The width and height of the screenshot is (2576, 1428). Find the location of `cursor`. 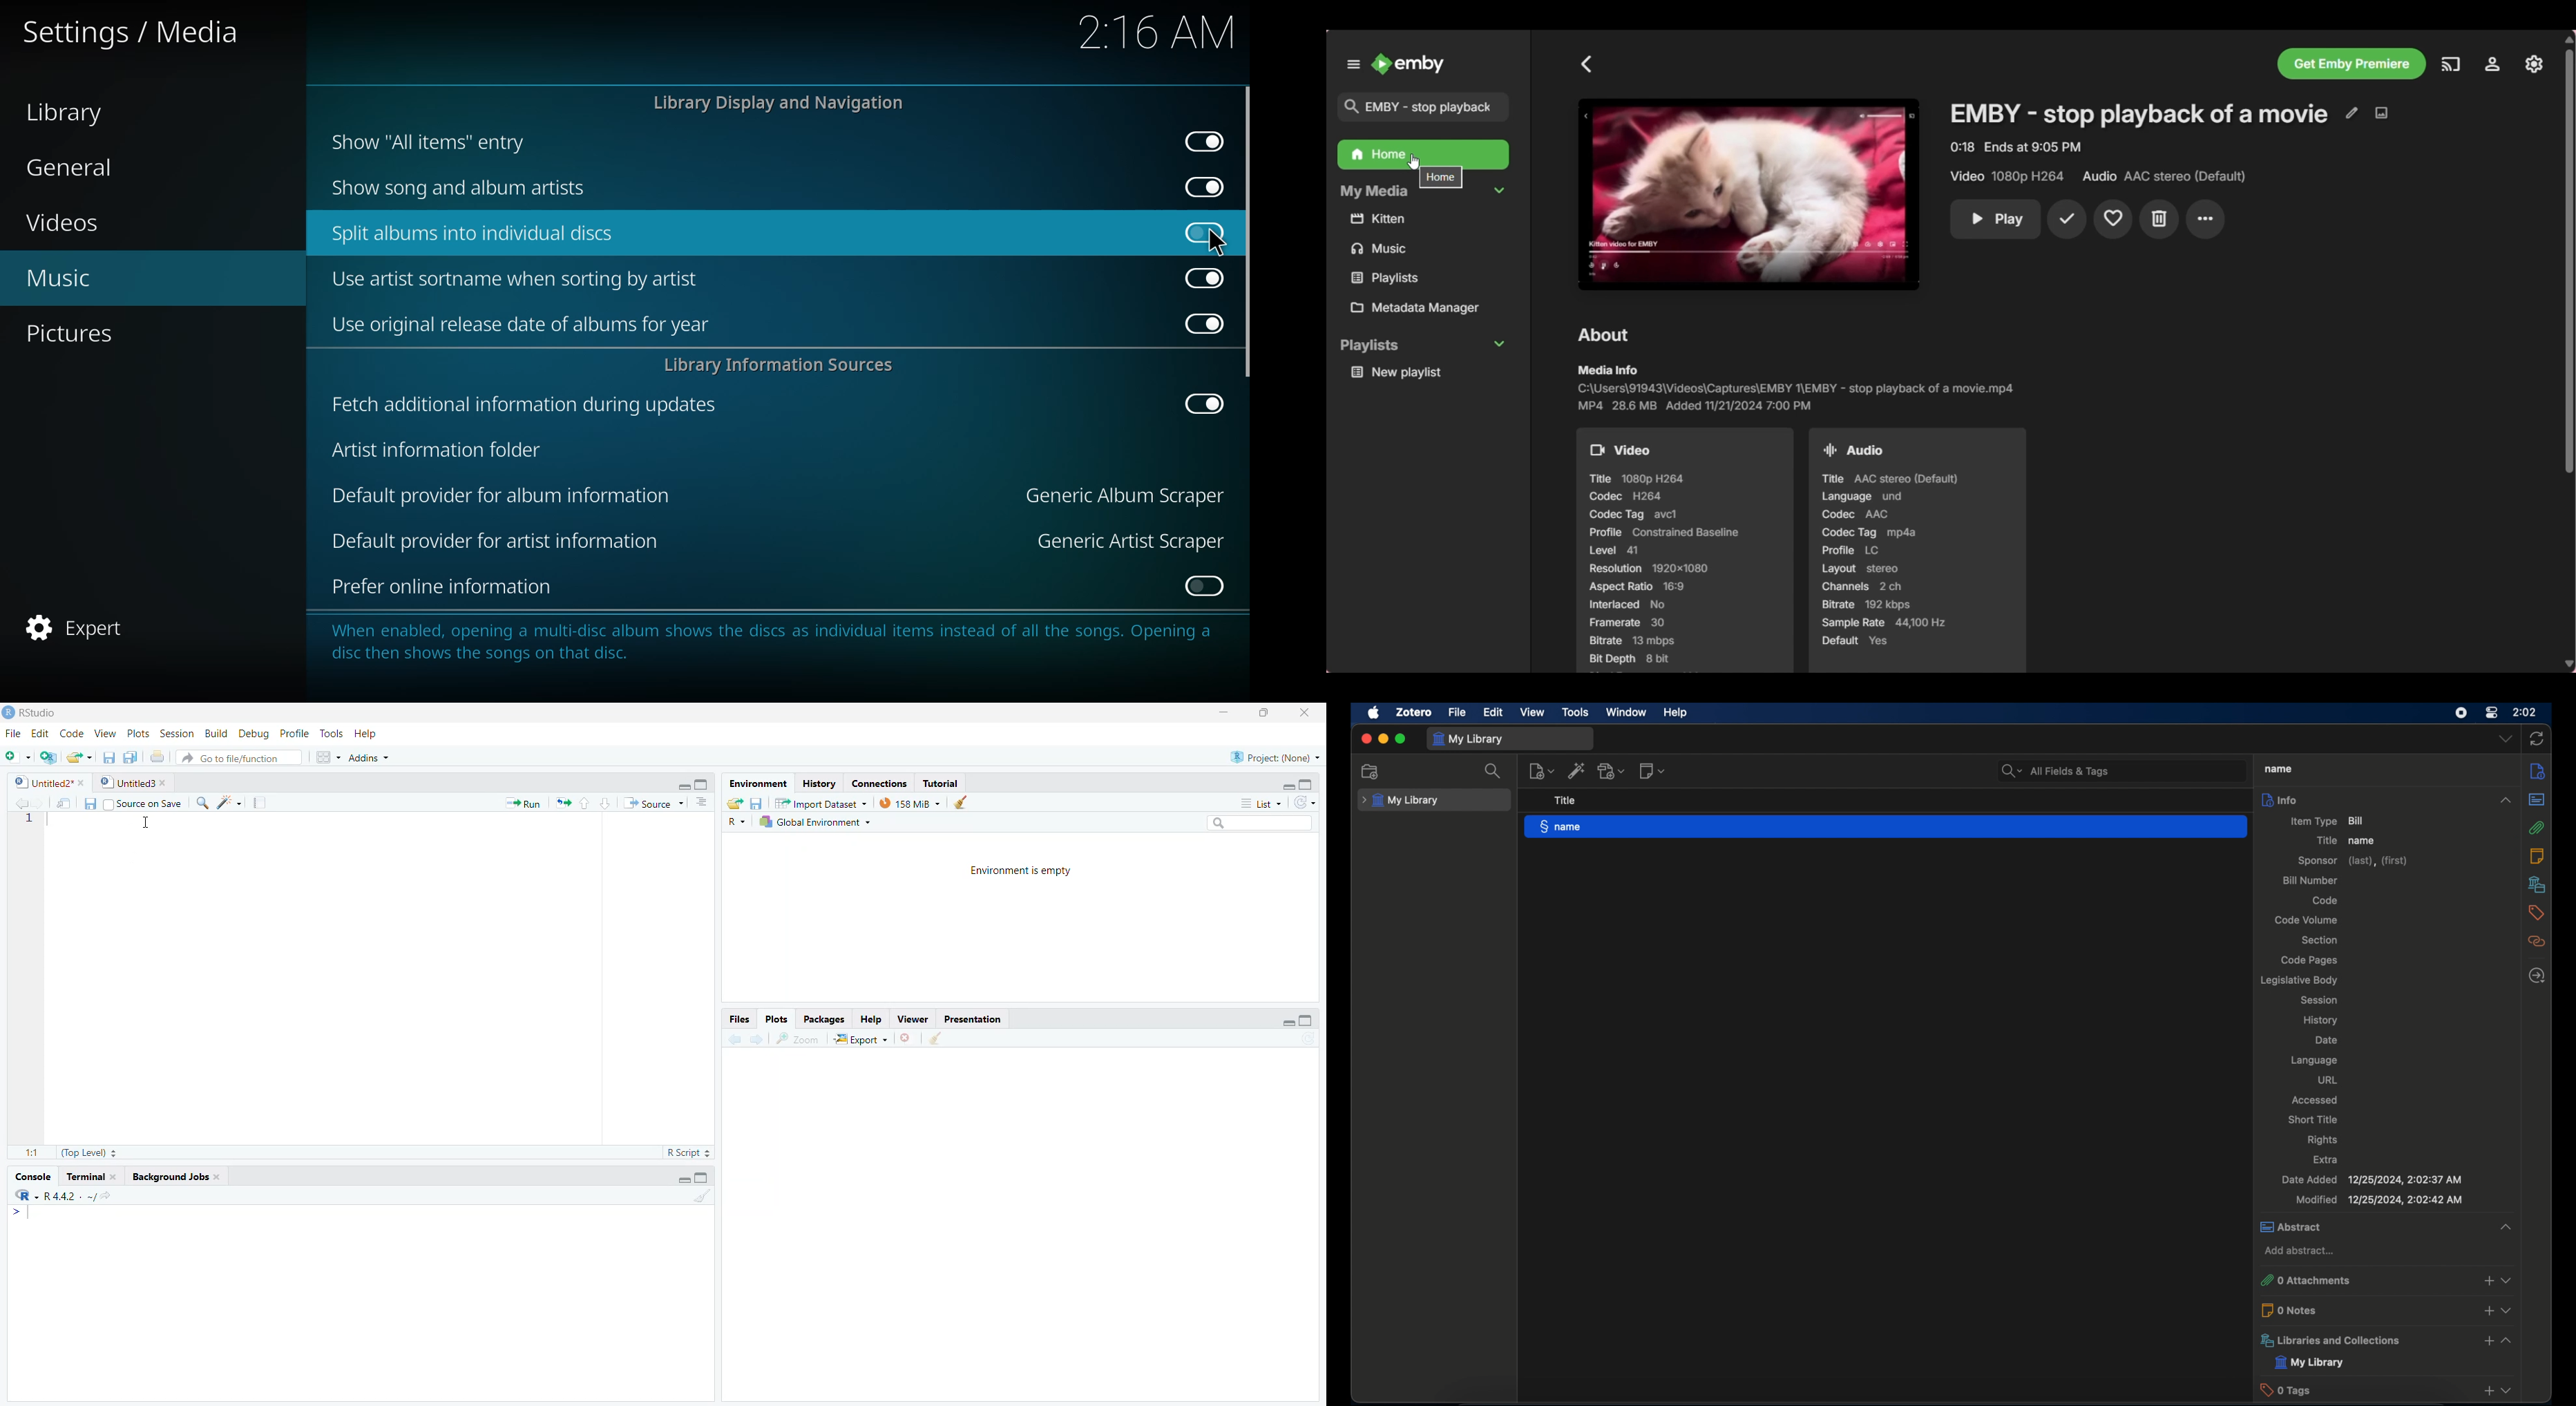

cursor is located at coordinates (1219, 243).